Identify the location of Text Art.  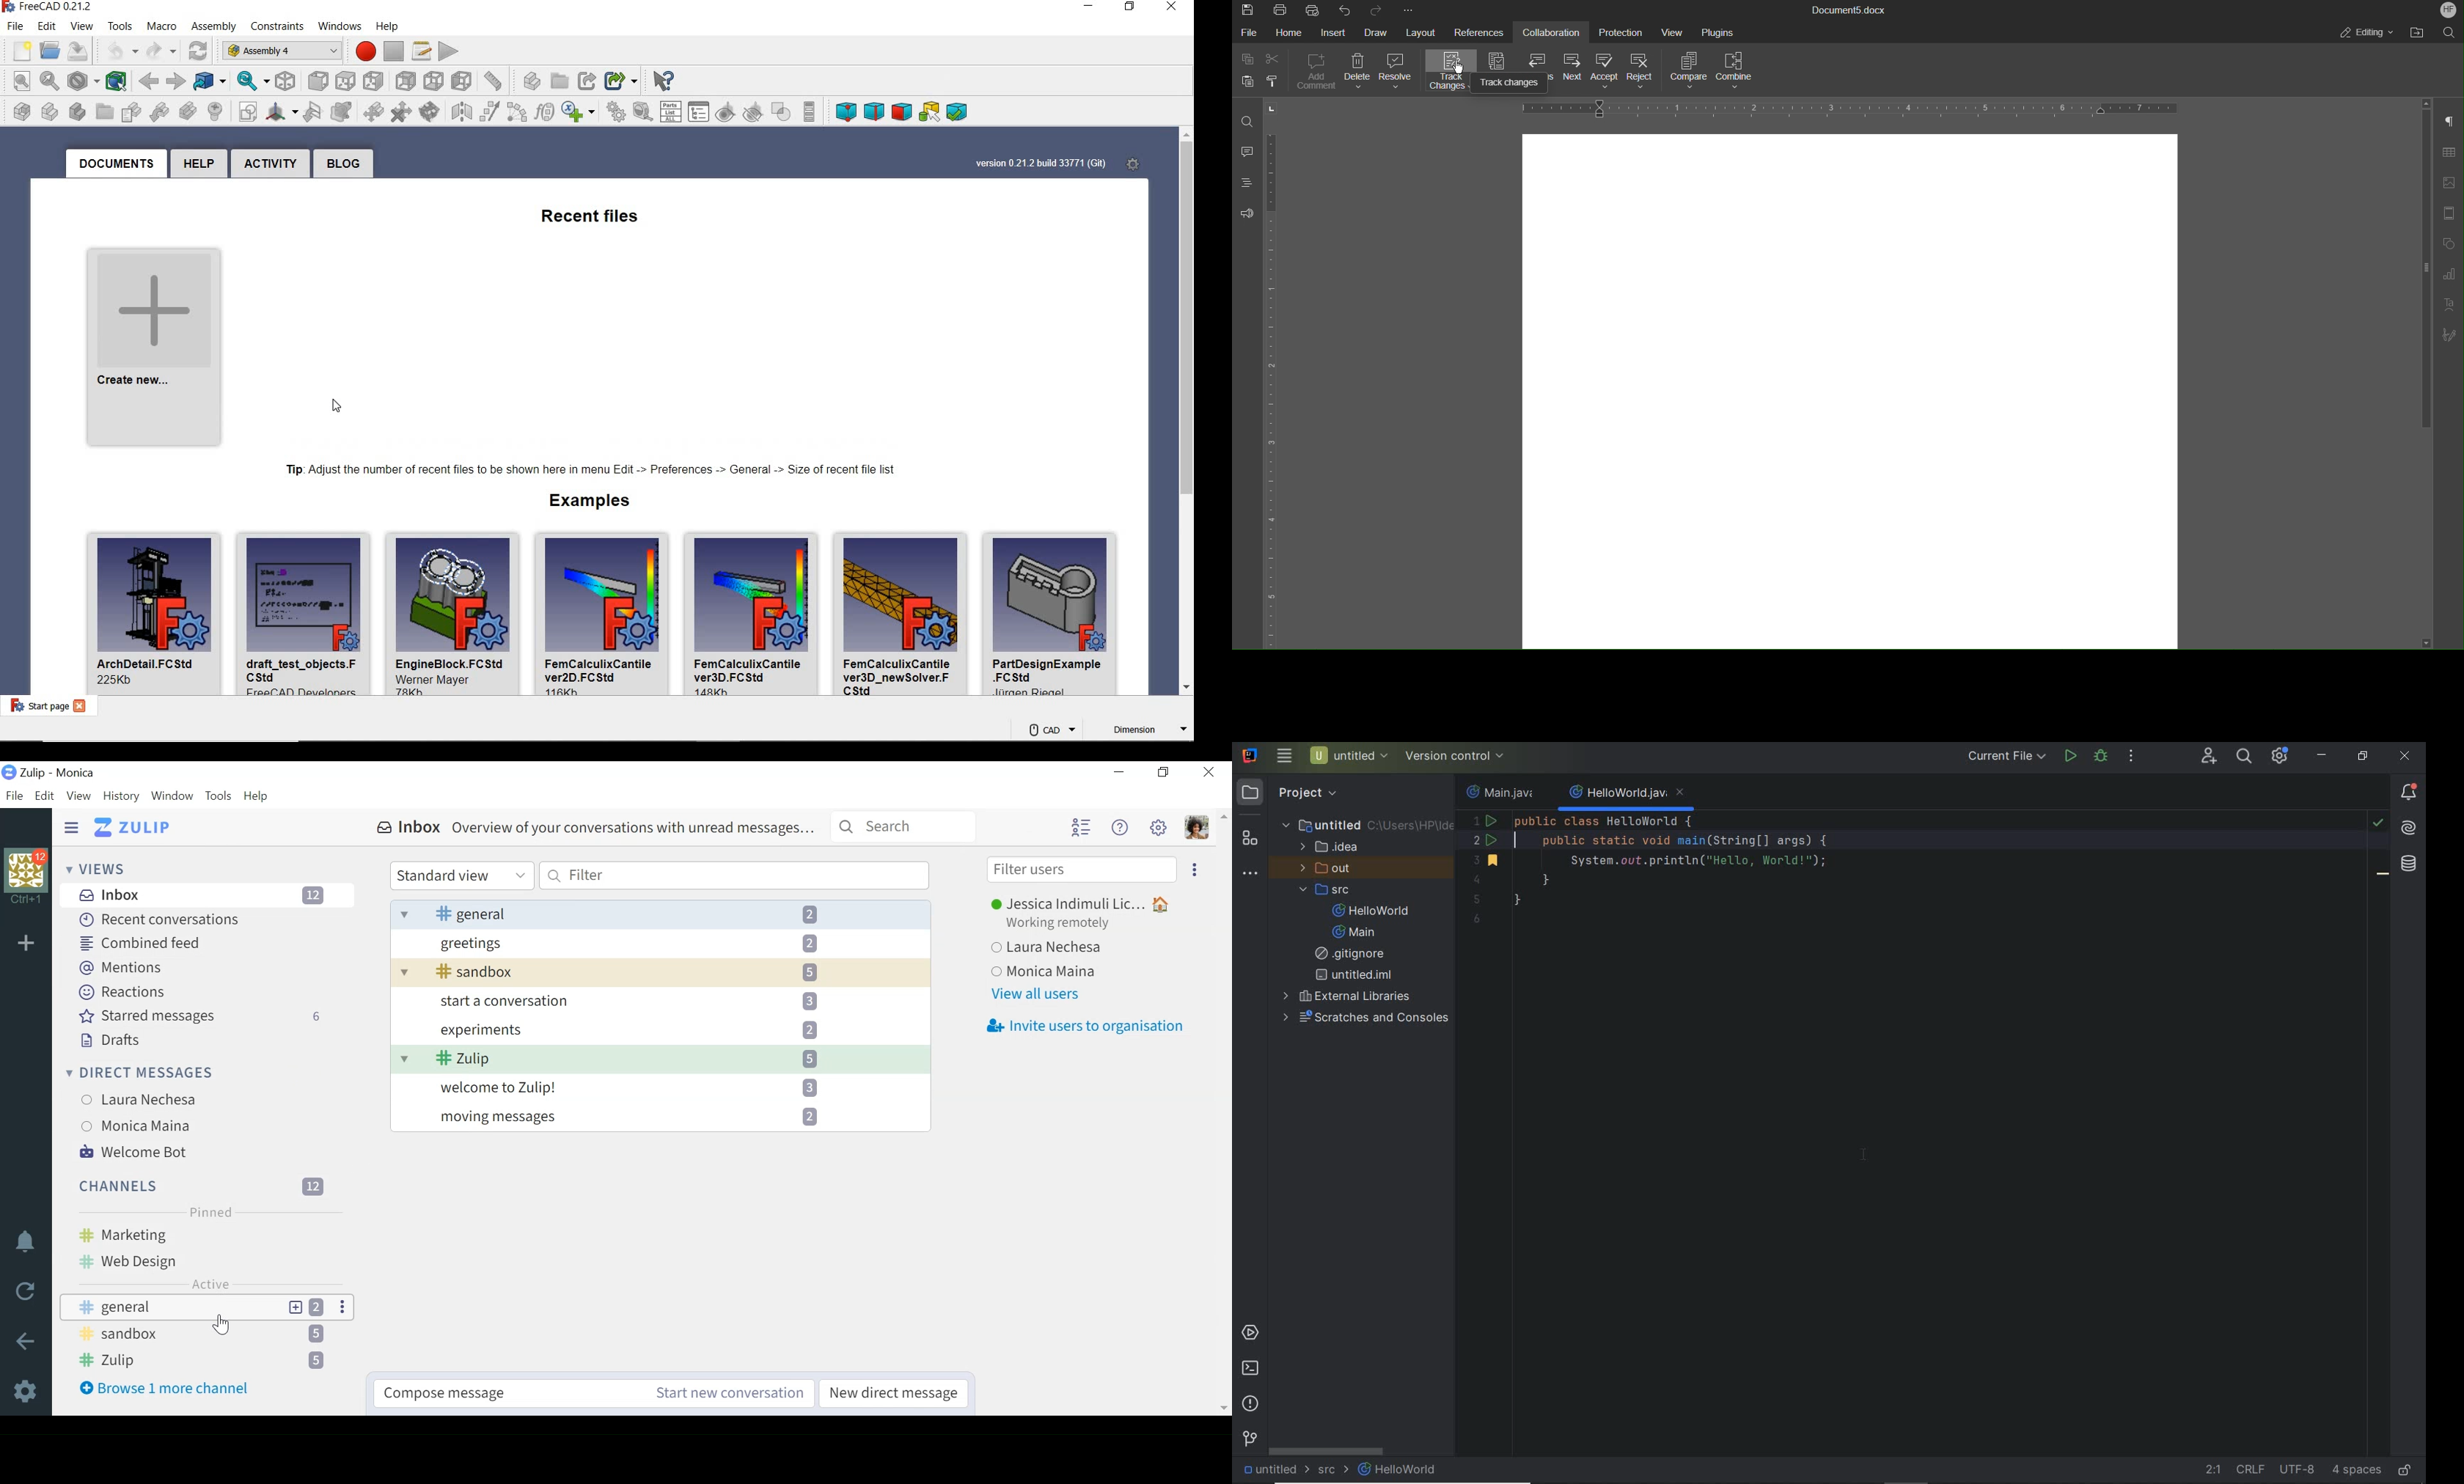
(2448, 308).